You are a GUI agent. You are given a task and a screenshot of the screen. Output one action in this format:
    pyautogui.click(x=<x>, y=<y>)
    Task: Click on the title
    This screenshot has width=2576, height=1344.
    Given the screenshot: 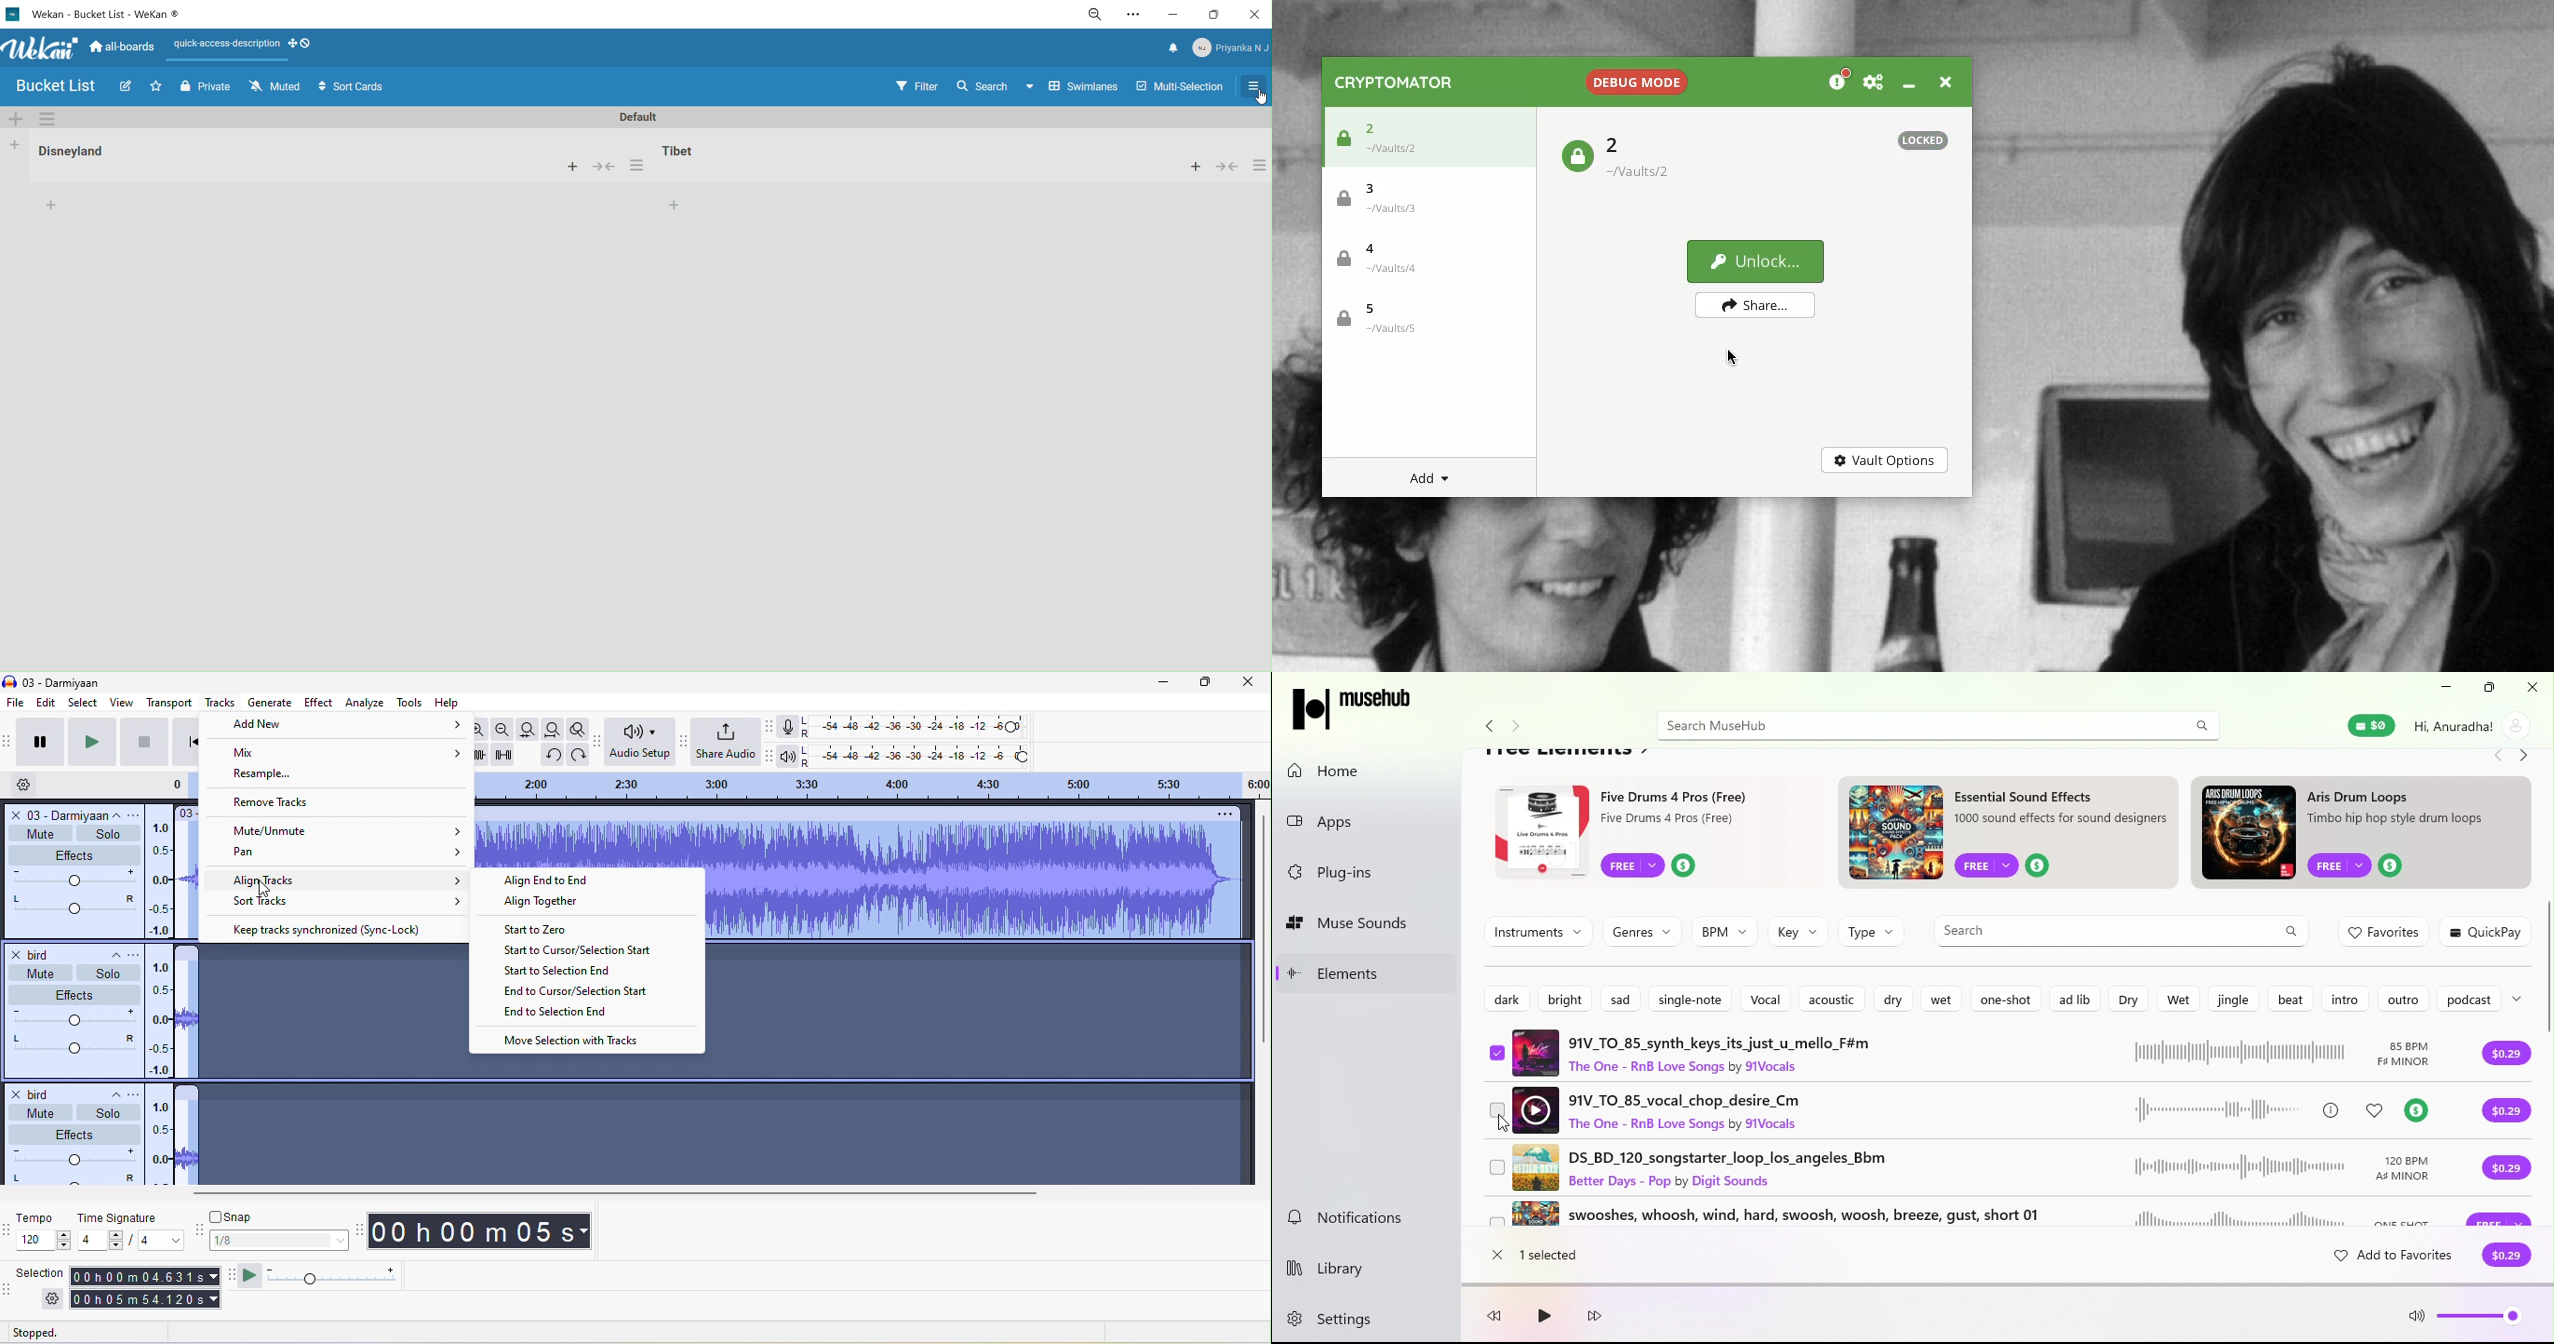 What is the action you would take?
    pyautogui.click(x=42, y=48)
    